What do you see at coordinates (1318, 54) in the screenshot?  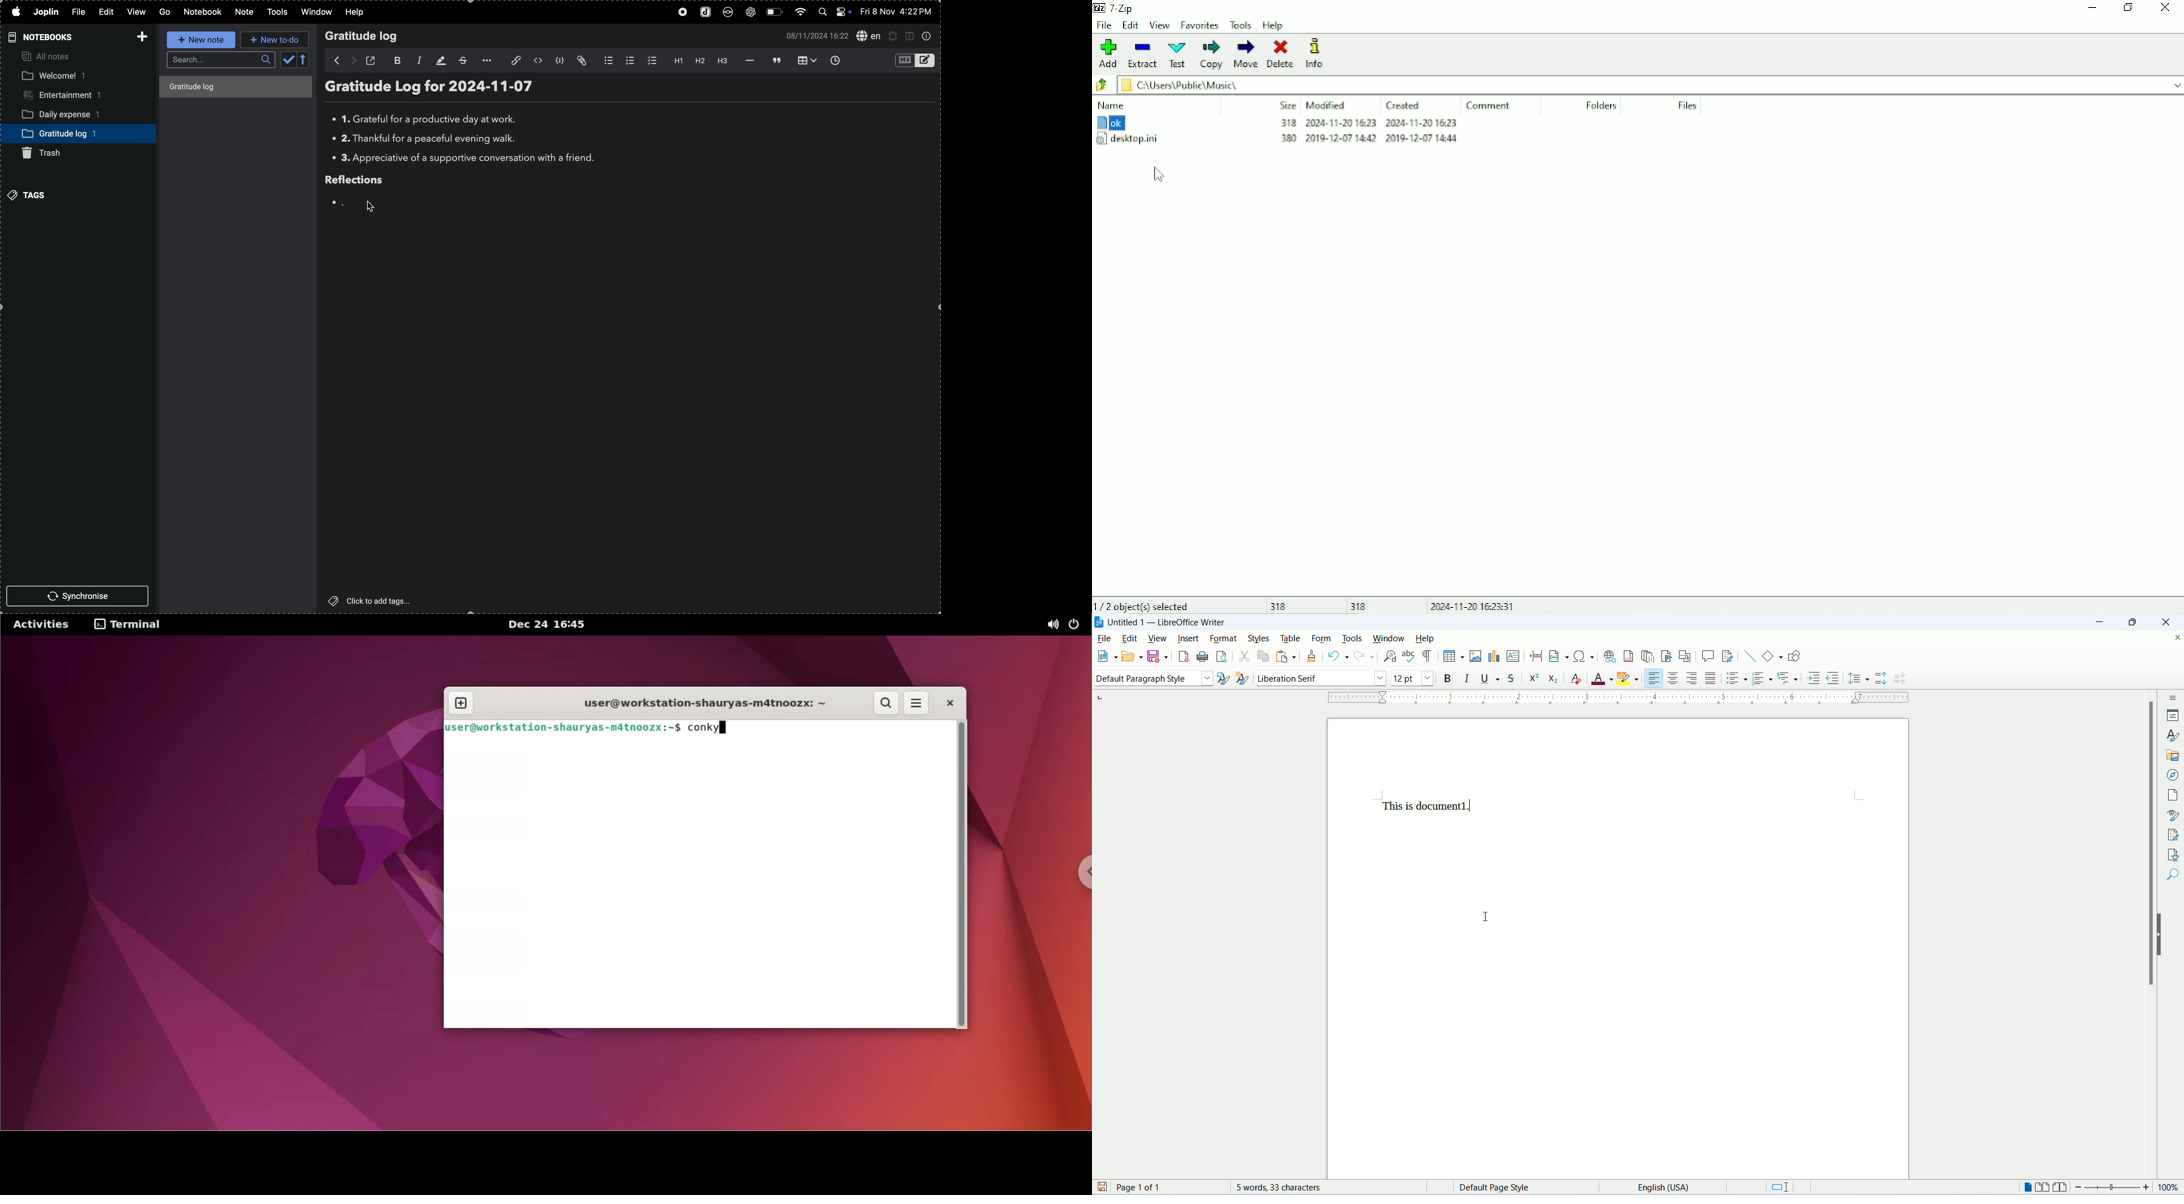 I see `Info` at bounding box center [1318, 54].